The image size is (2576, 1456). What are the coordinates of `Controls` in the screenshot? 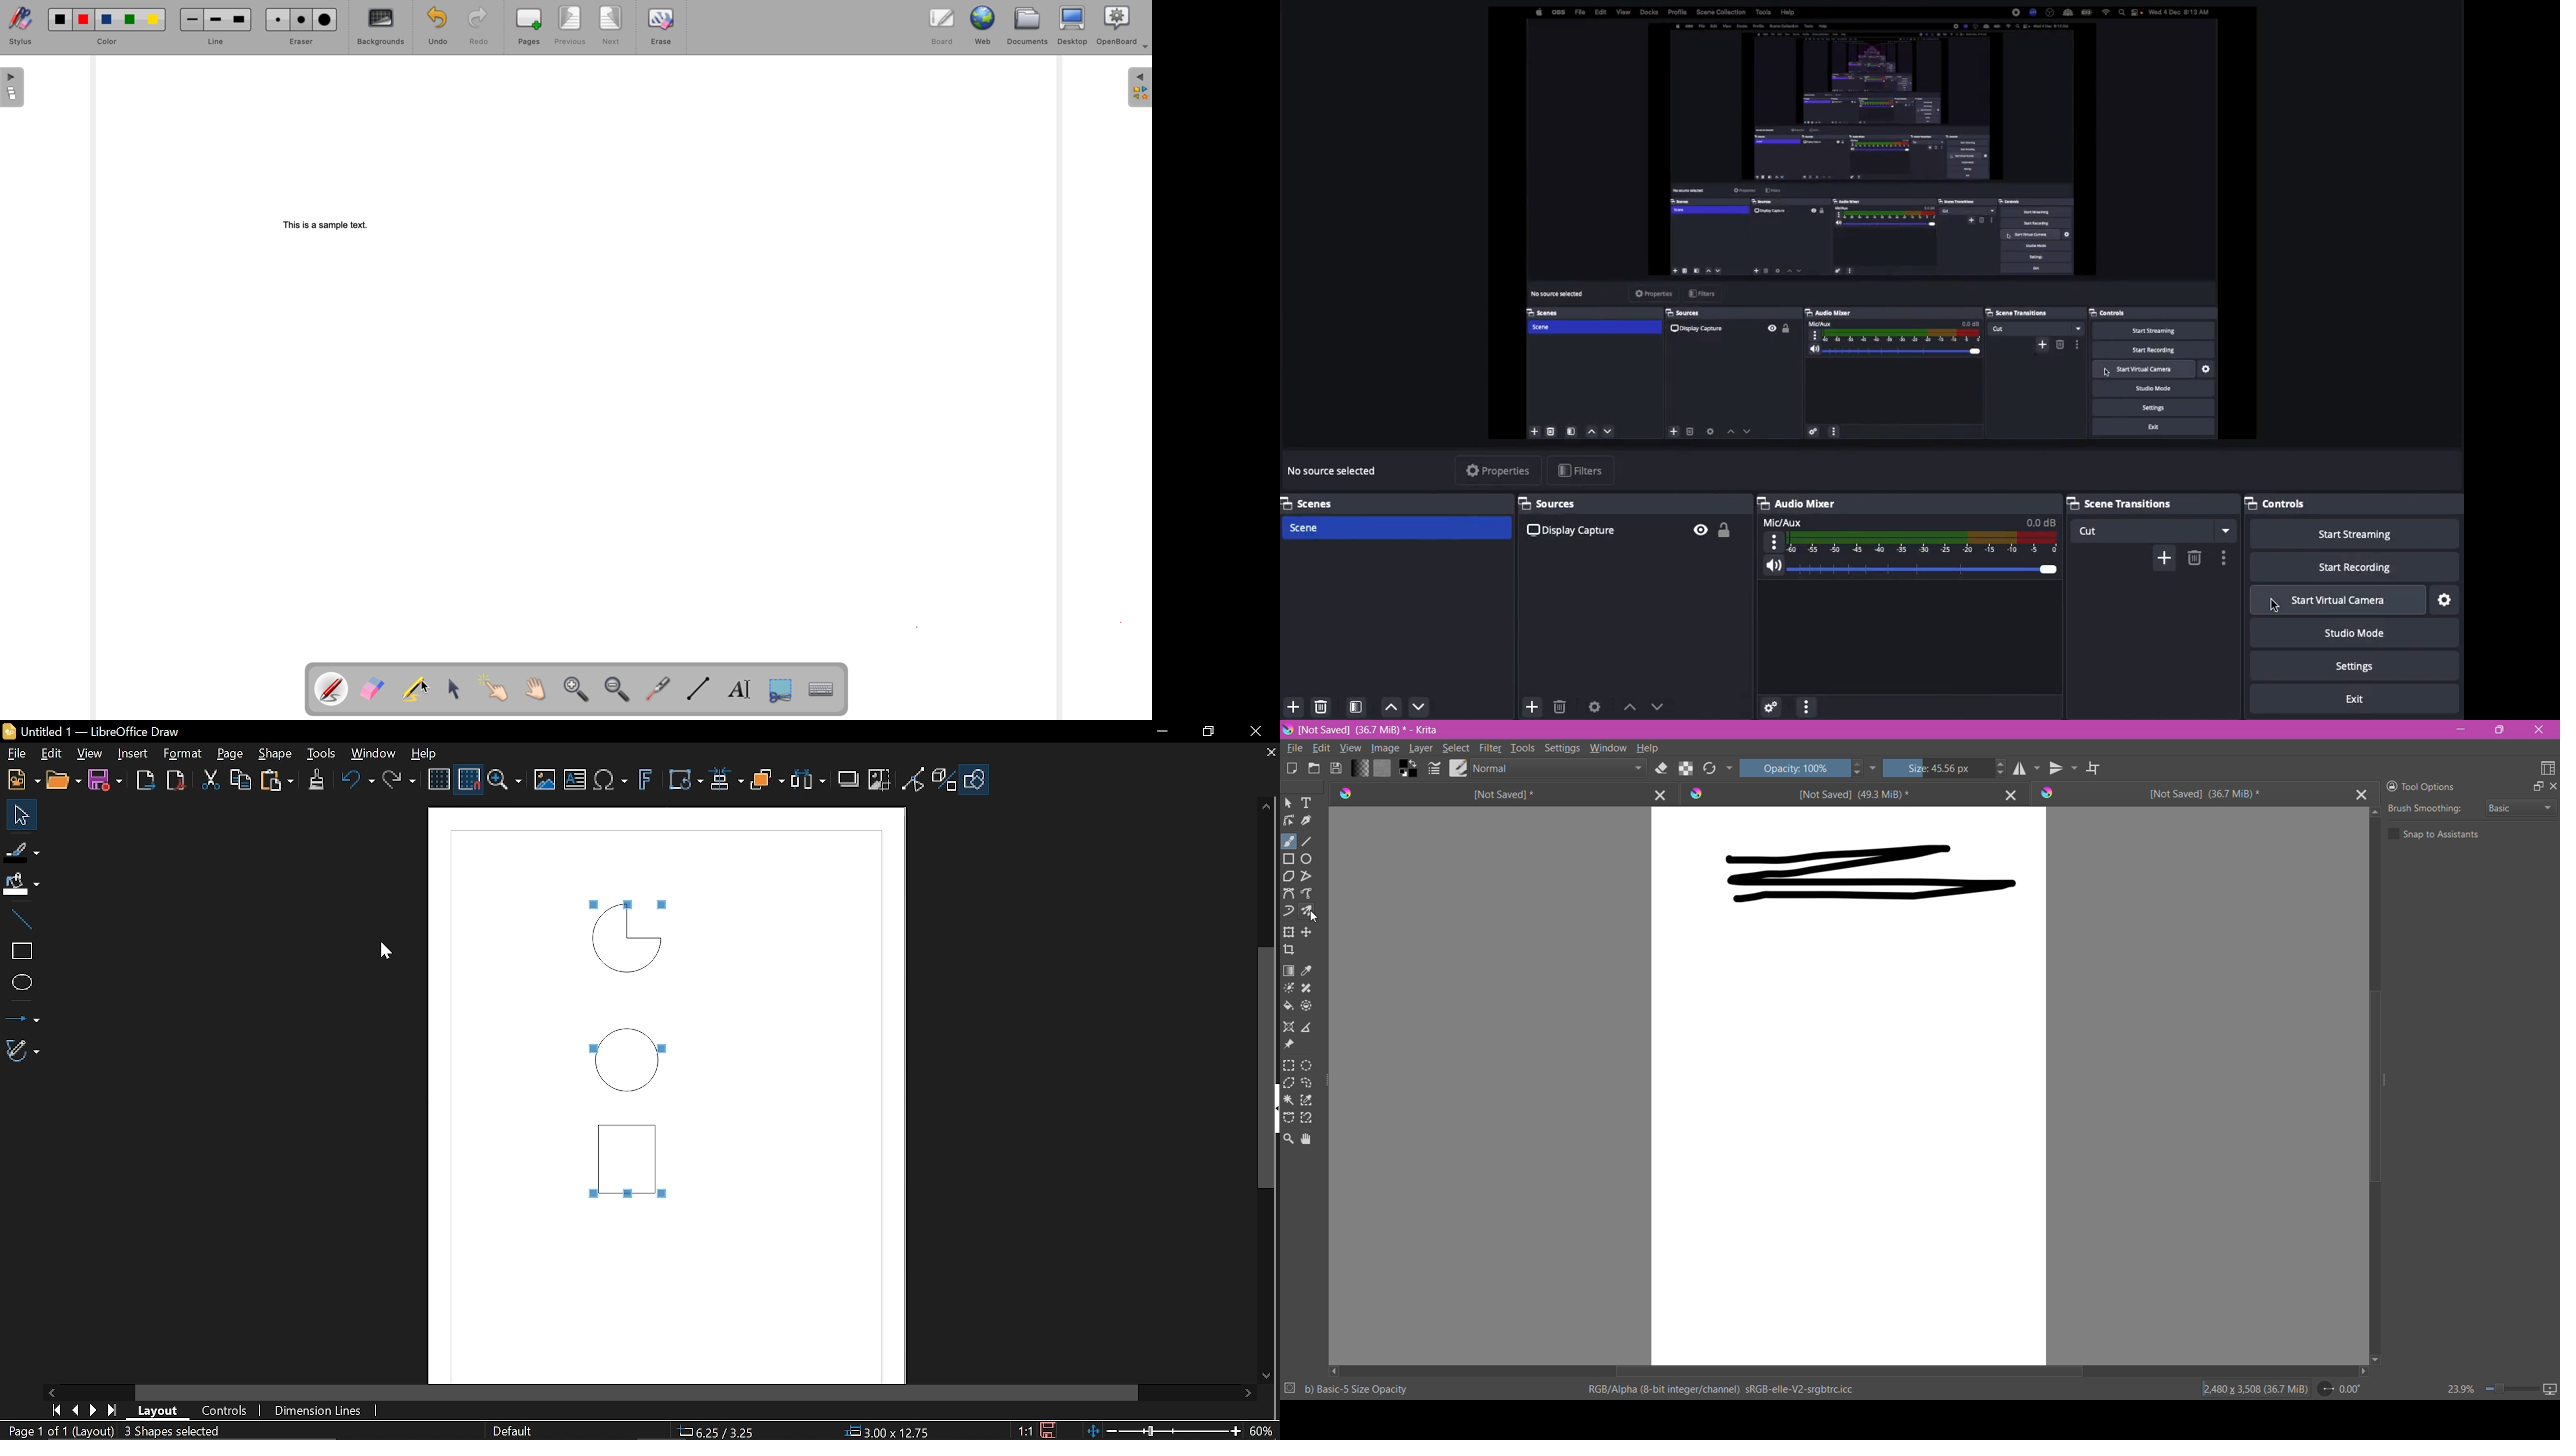 It's located at (2285, 502).